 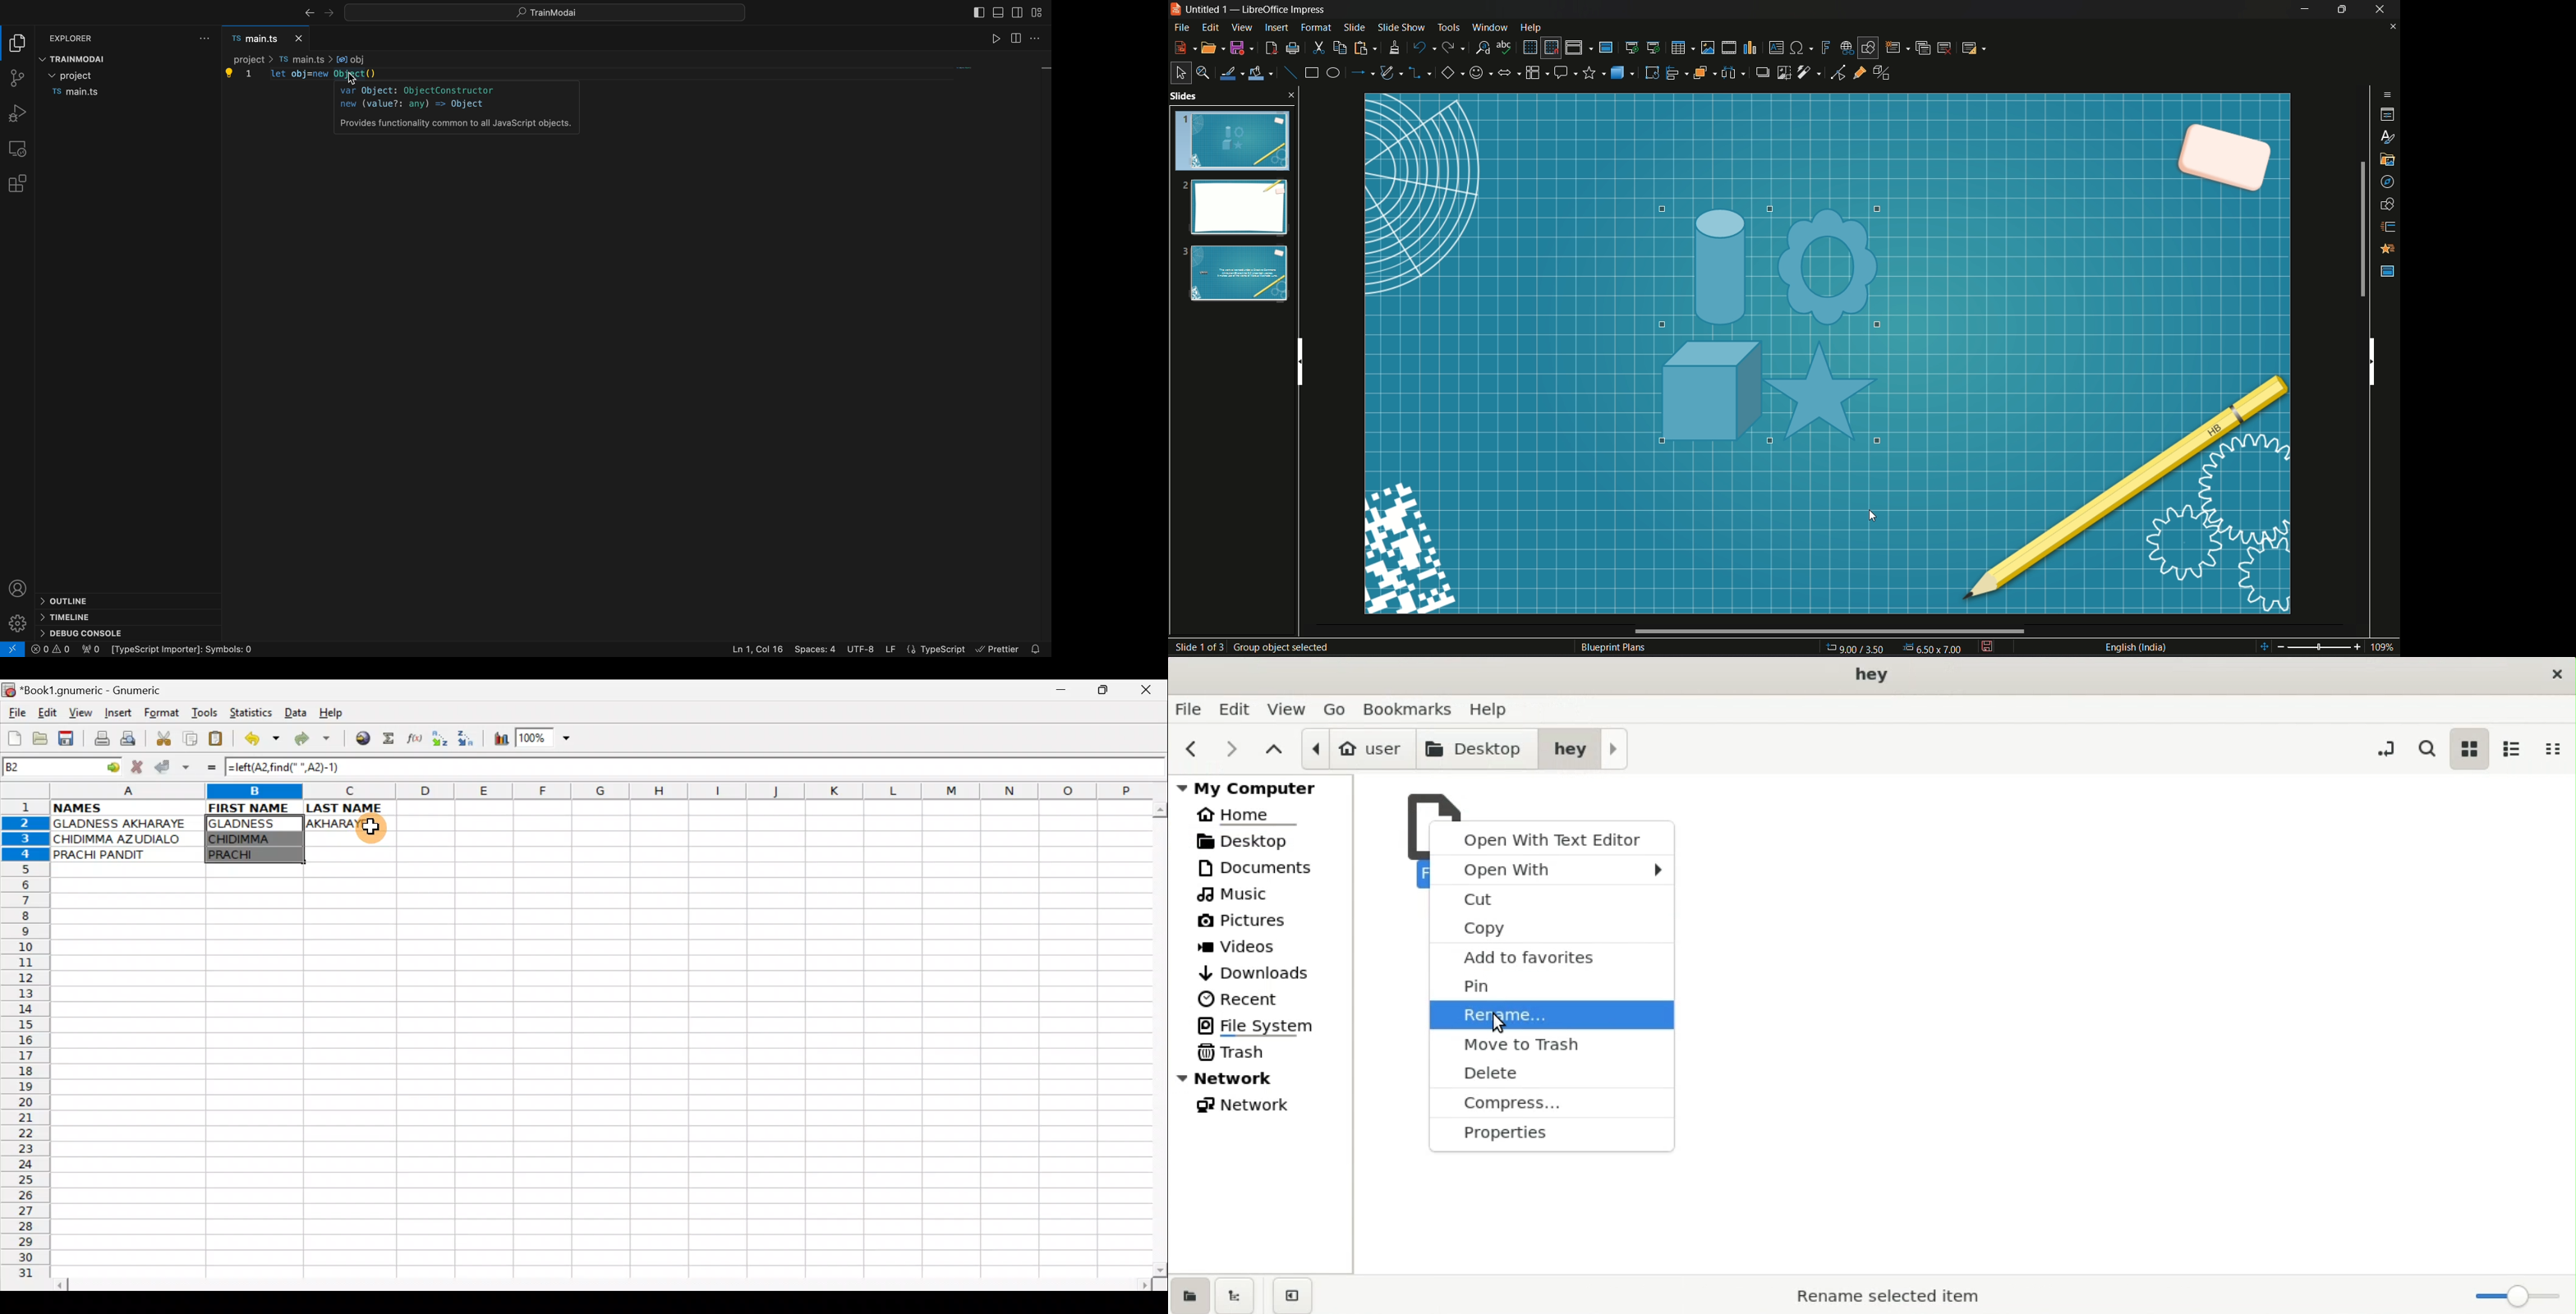 I want to click on toggle point, so click(x=1836, y=74).